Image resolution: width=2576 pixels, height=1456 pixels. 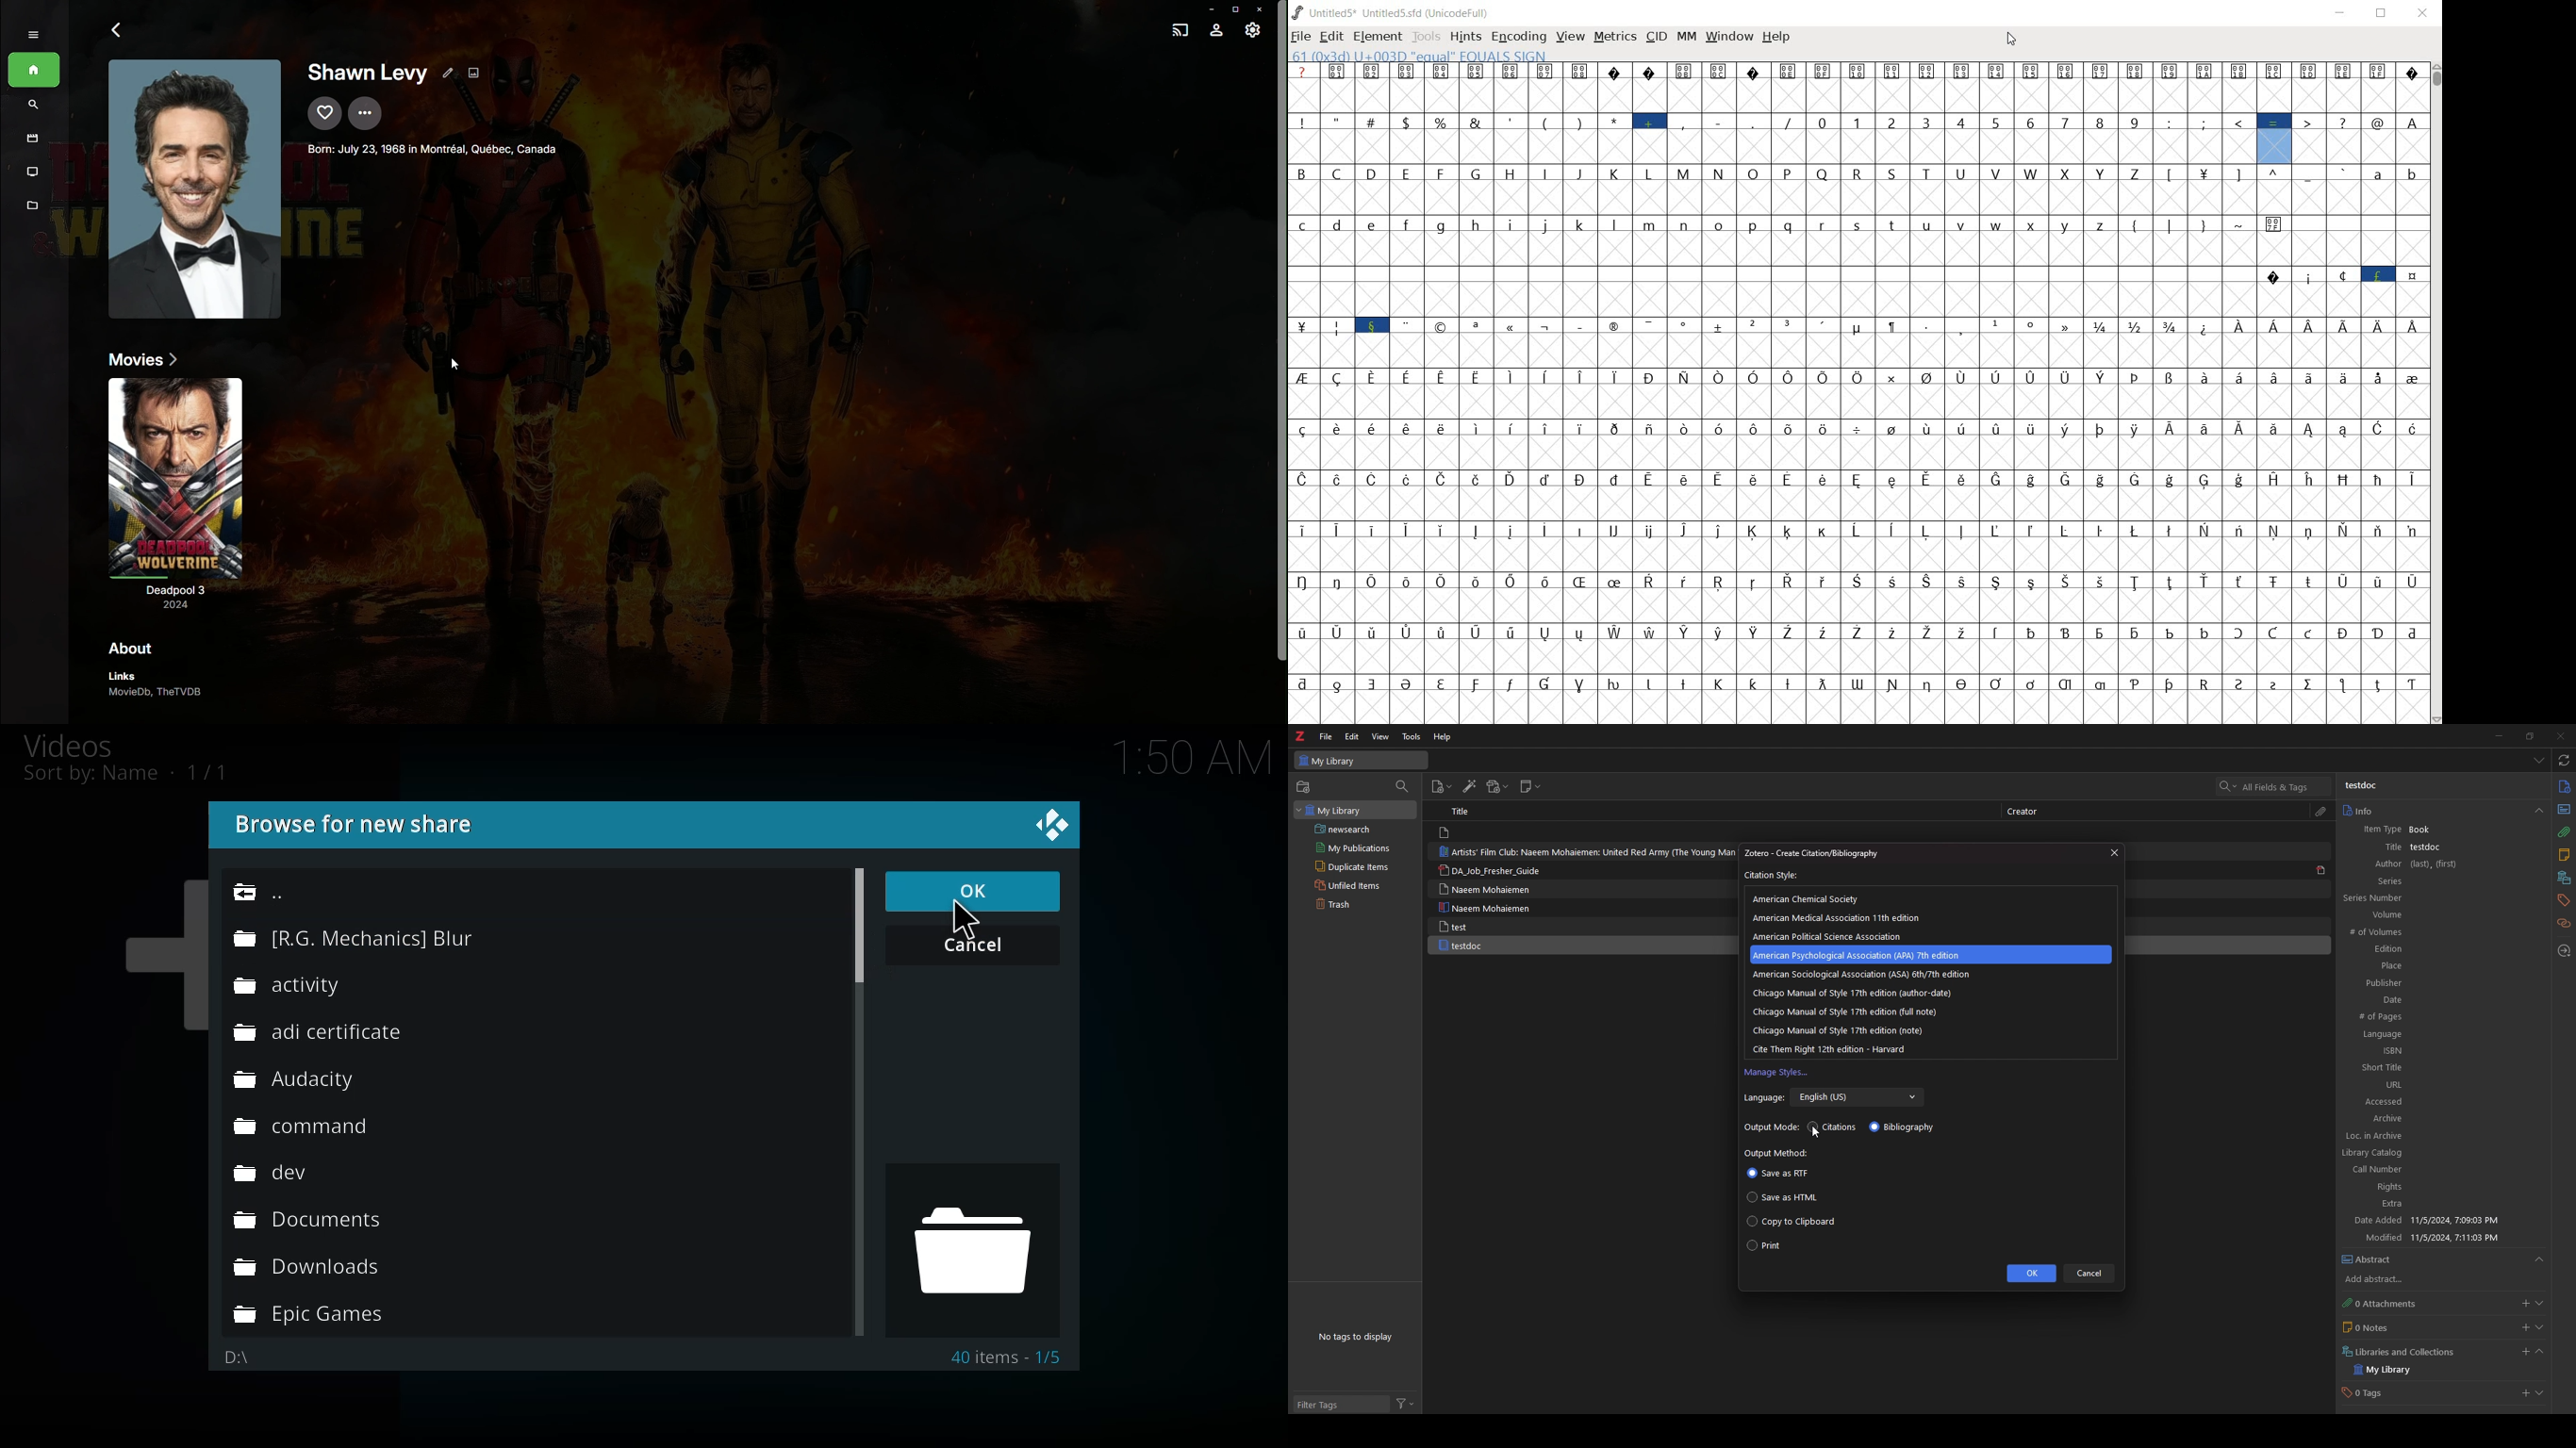 I want to click on ok, so click(x=2030, y=1274).